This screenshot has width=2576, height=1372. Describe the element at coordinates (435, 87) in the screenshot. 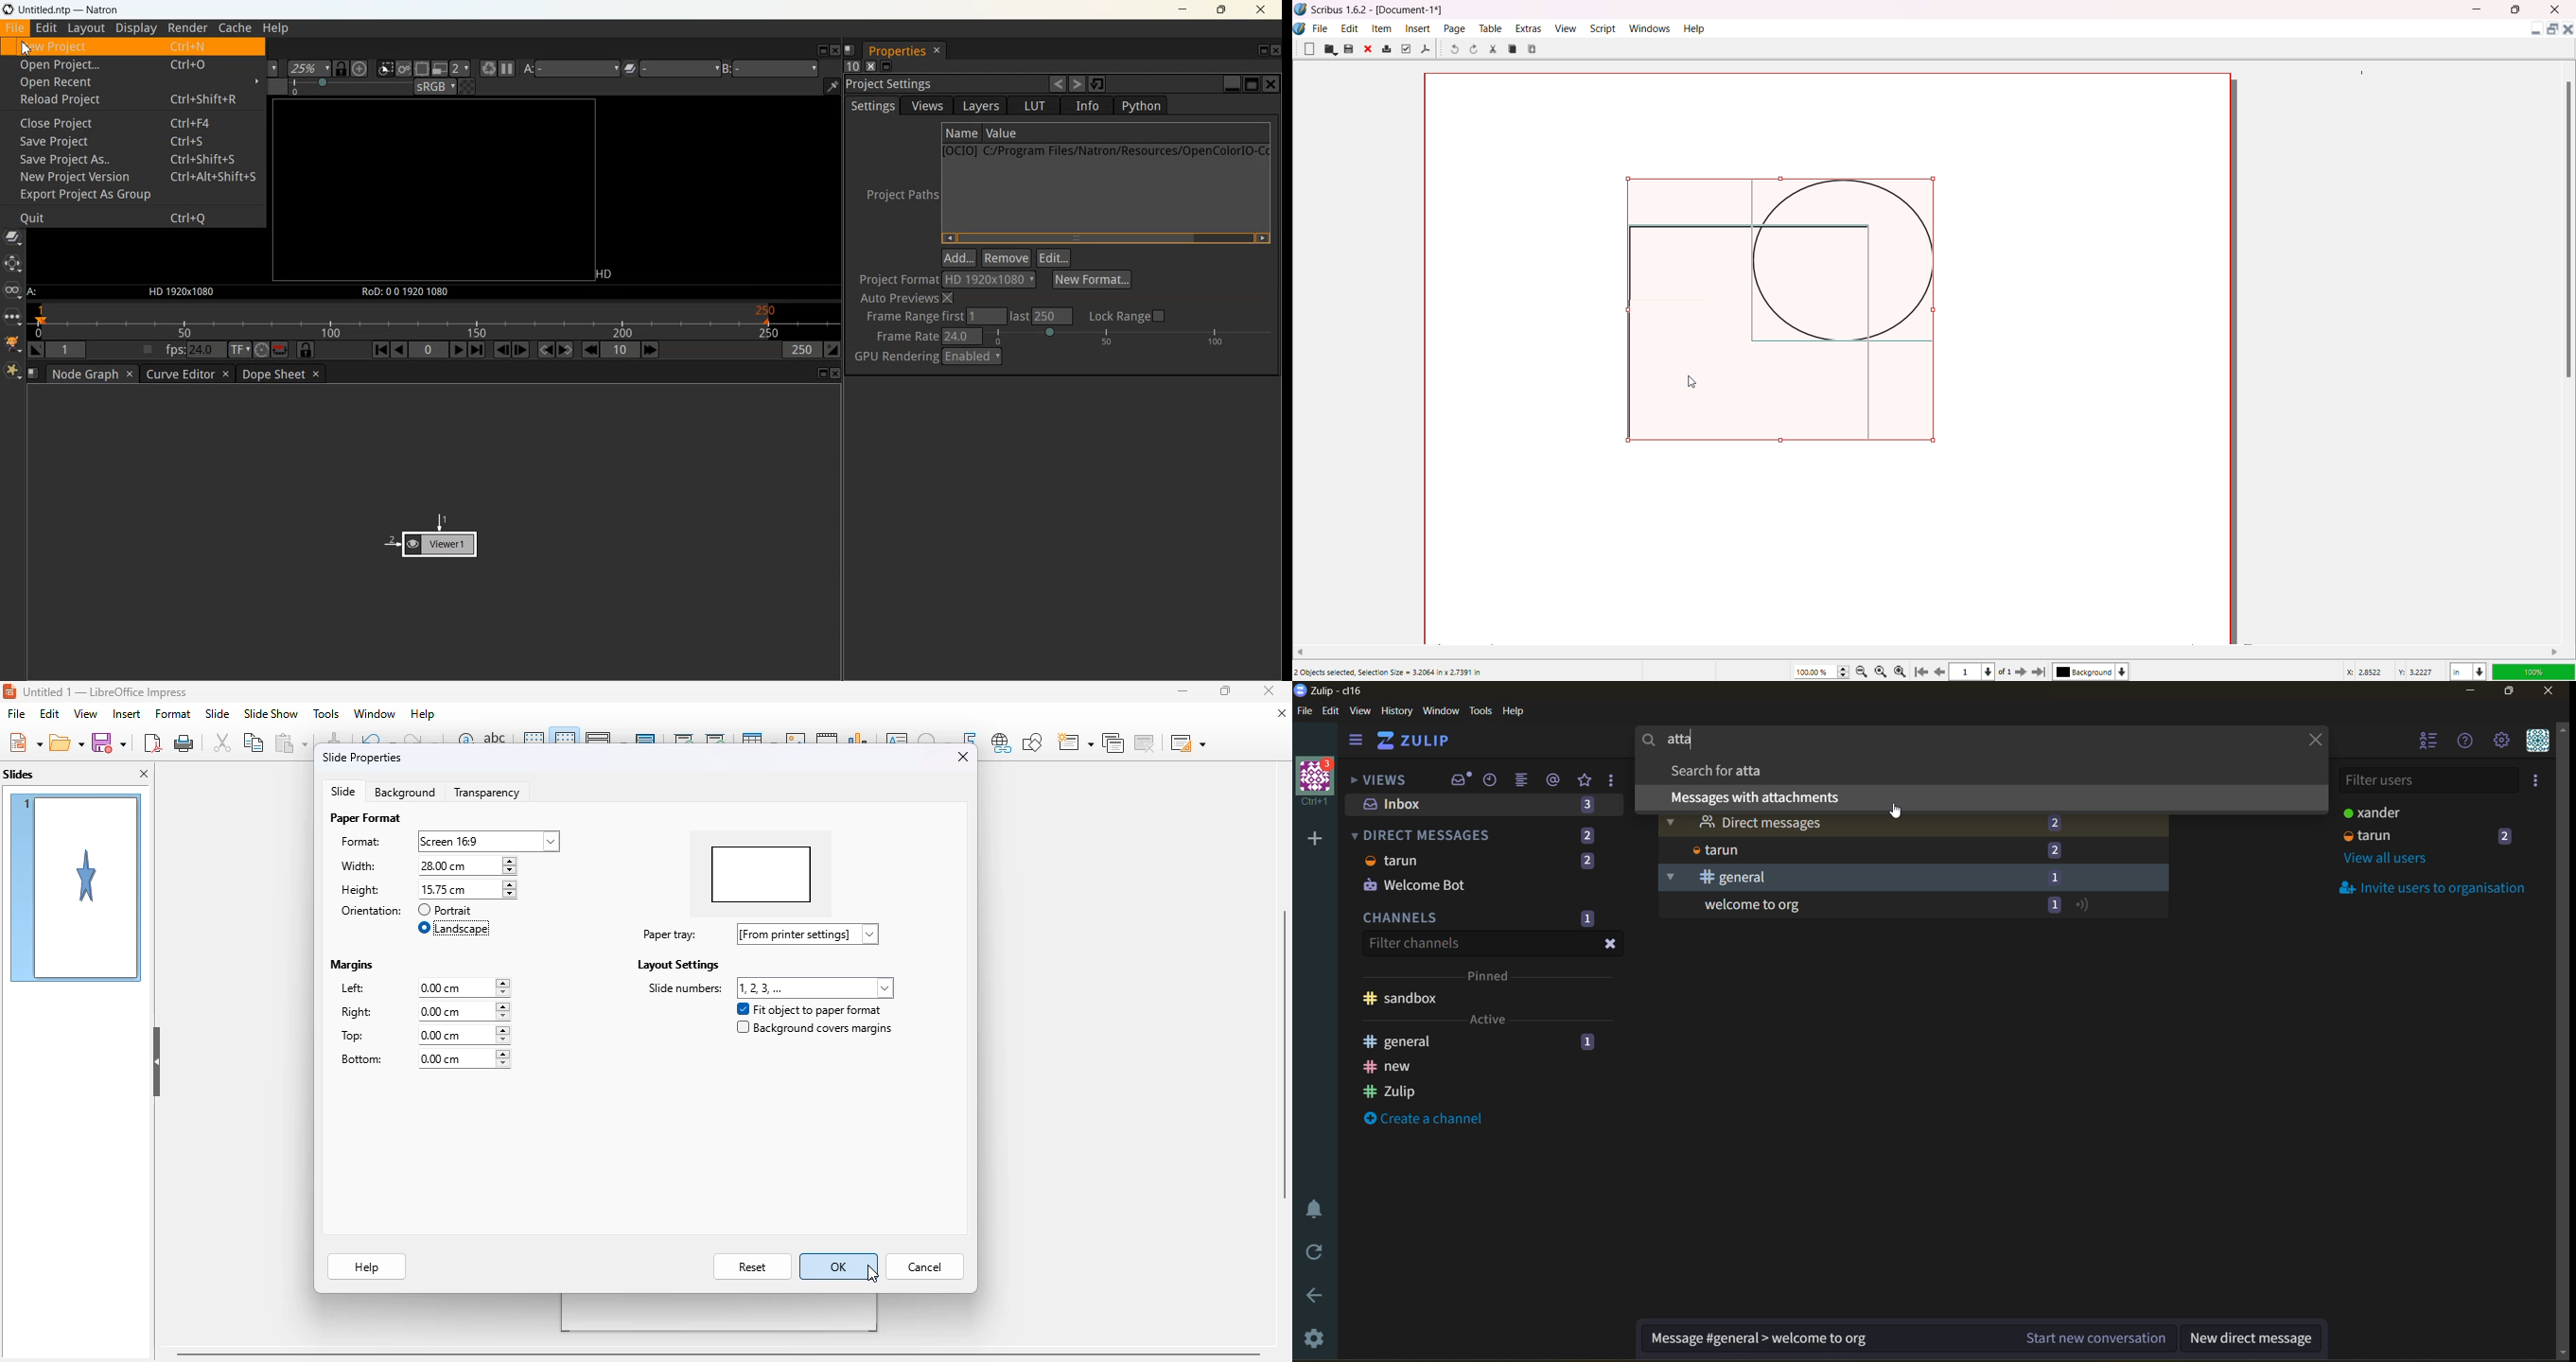

I see `sRGB` at that location.